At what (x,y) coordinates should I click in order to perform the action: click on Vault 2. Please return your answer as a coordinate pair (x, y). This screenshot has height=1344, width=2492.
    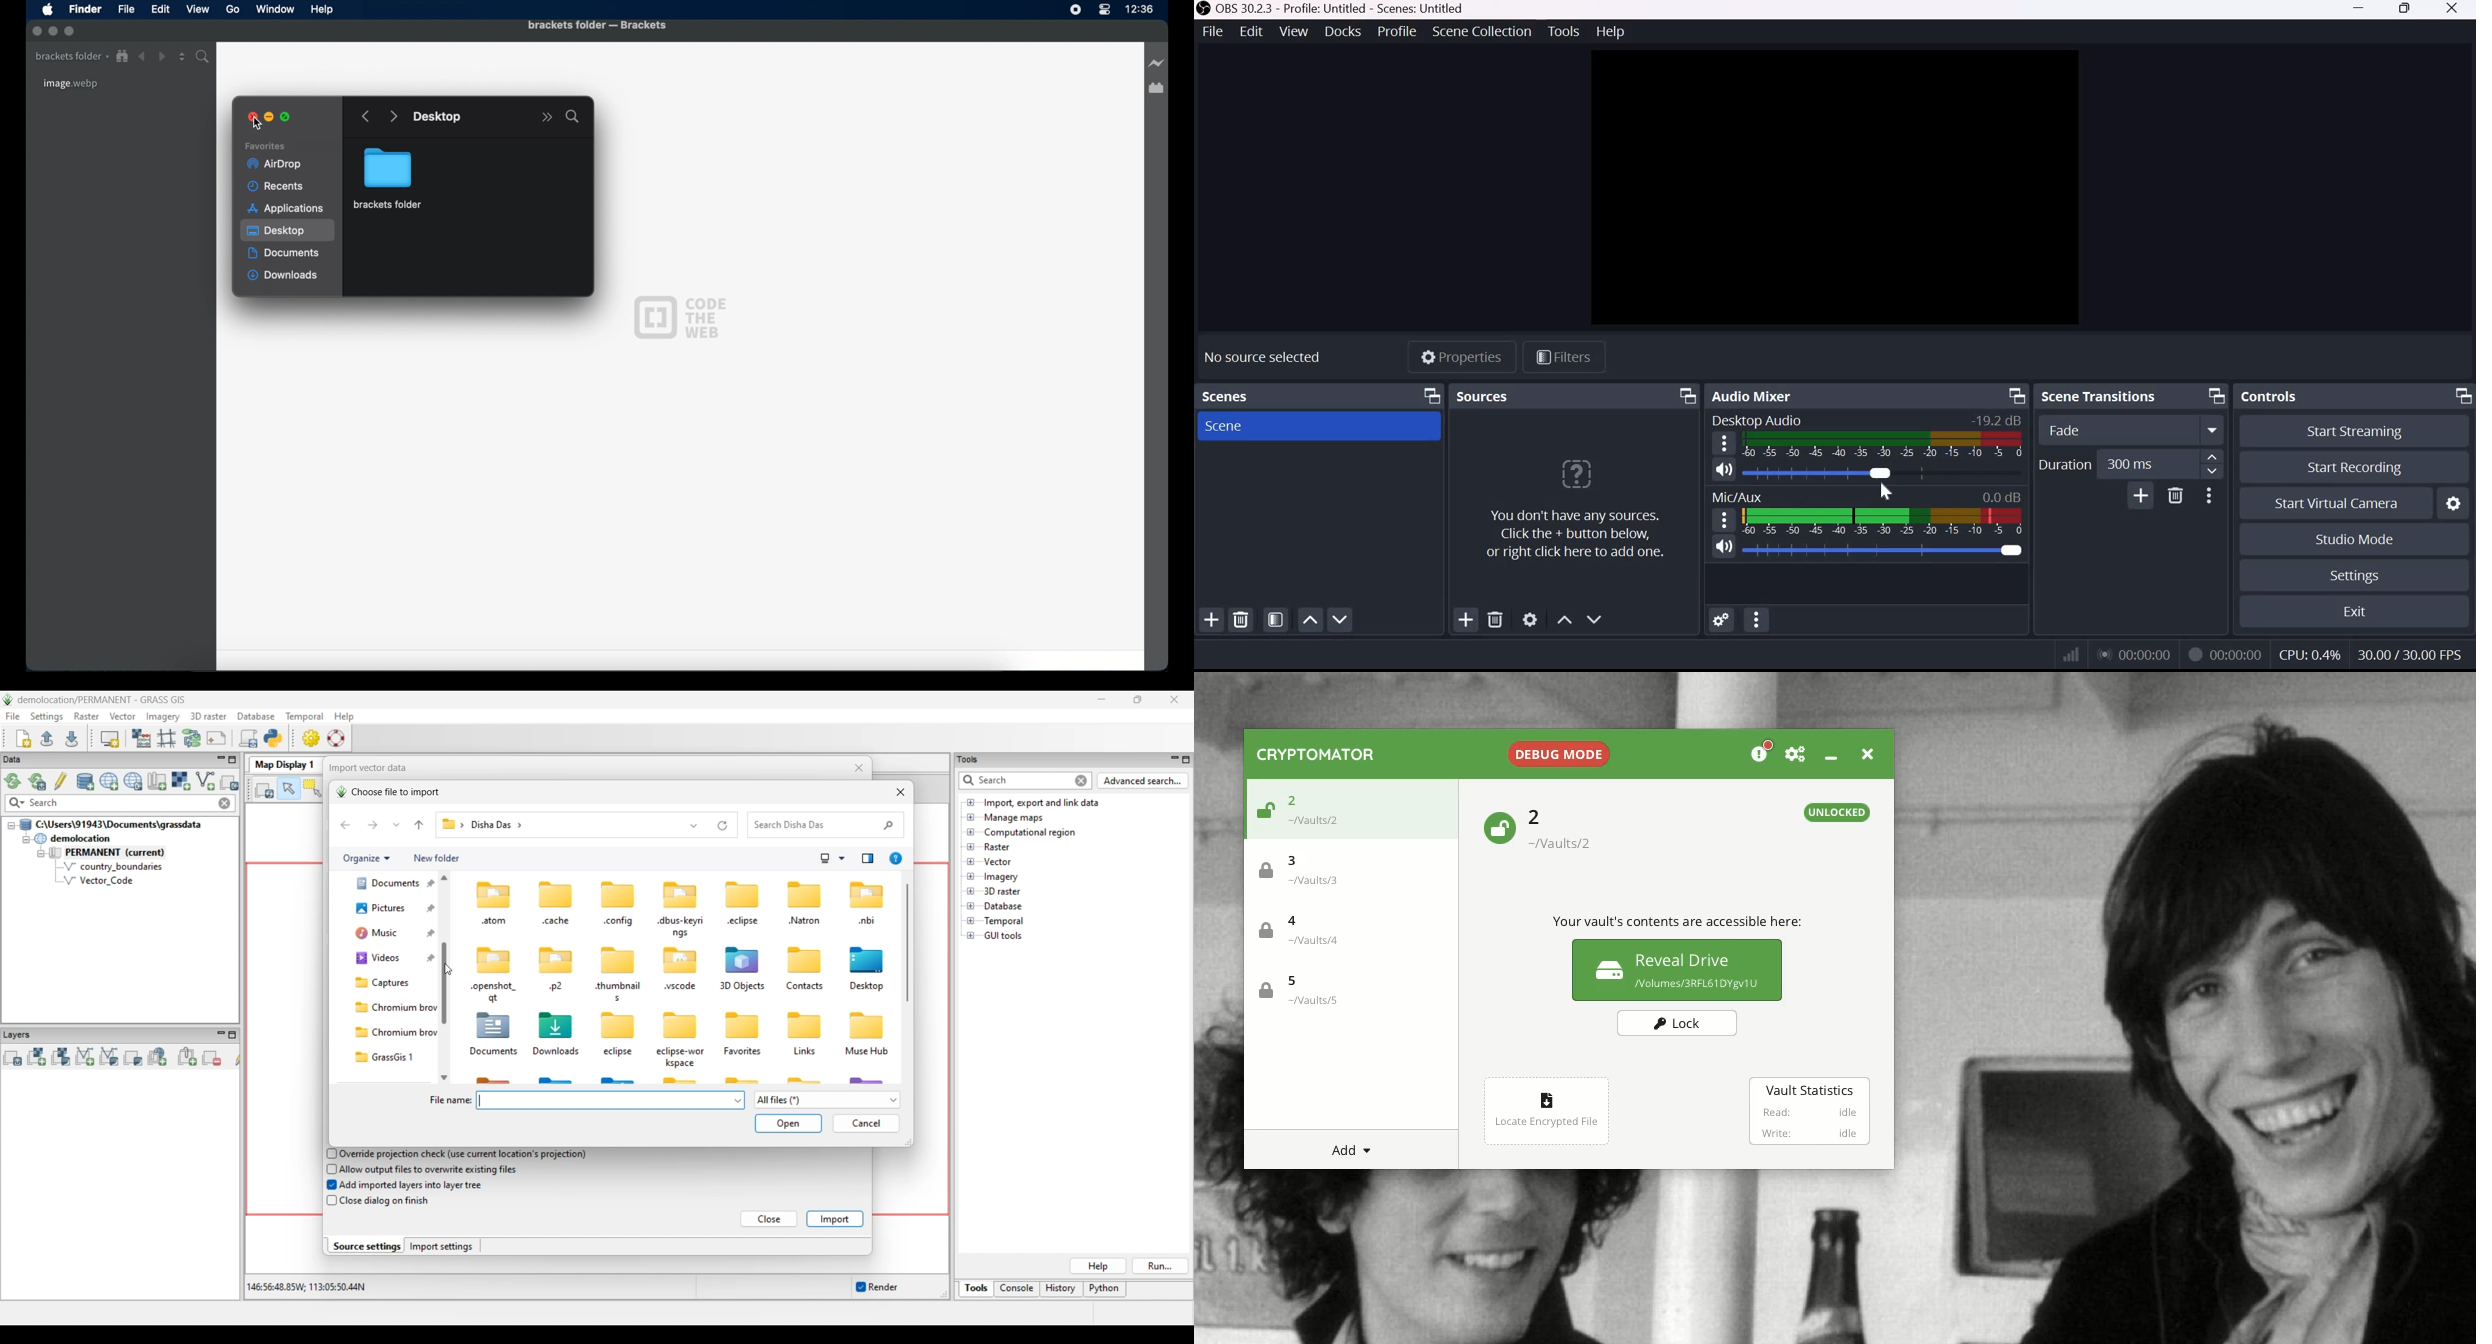
    Looking at the image, I should click on (1320, 806).